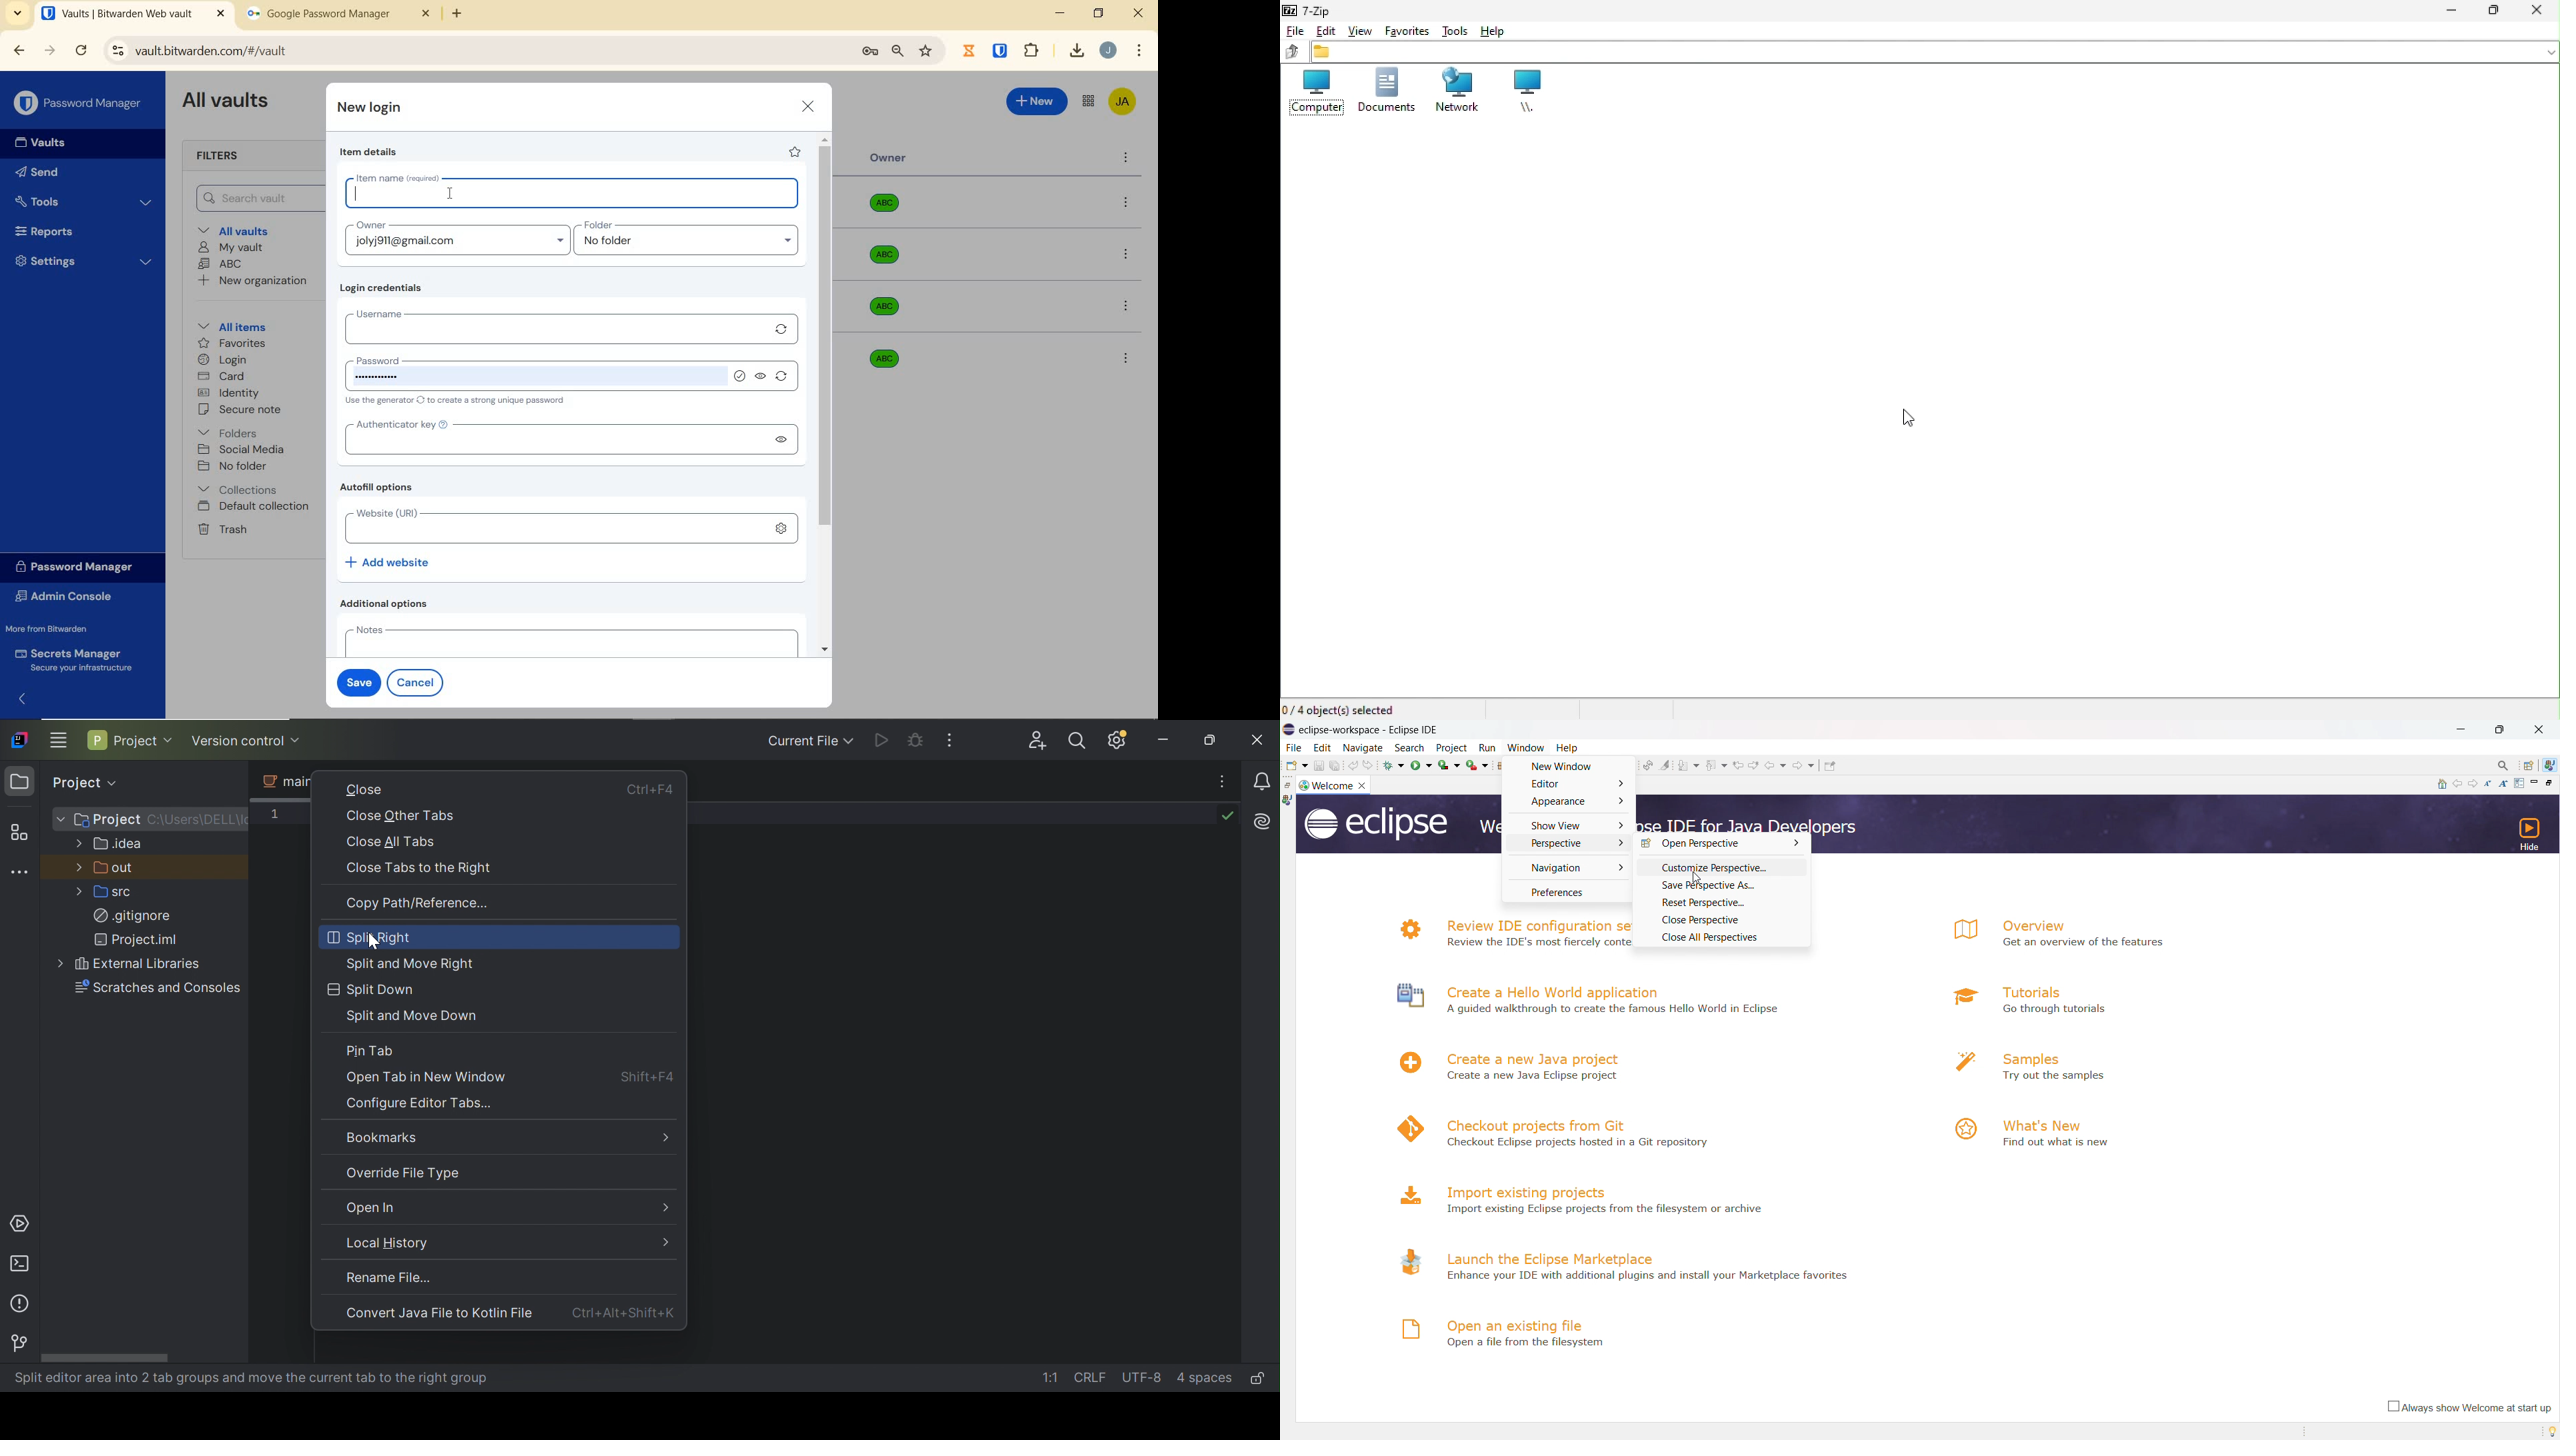  Describe the element at coordinates (256, 507) in the screenshot. I see `Default collection` at that location.